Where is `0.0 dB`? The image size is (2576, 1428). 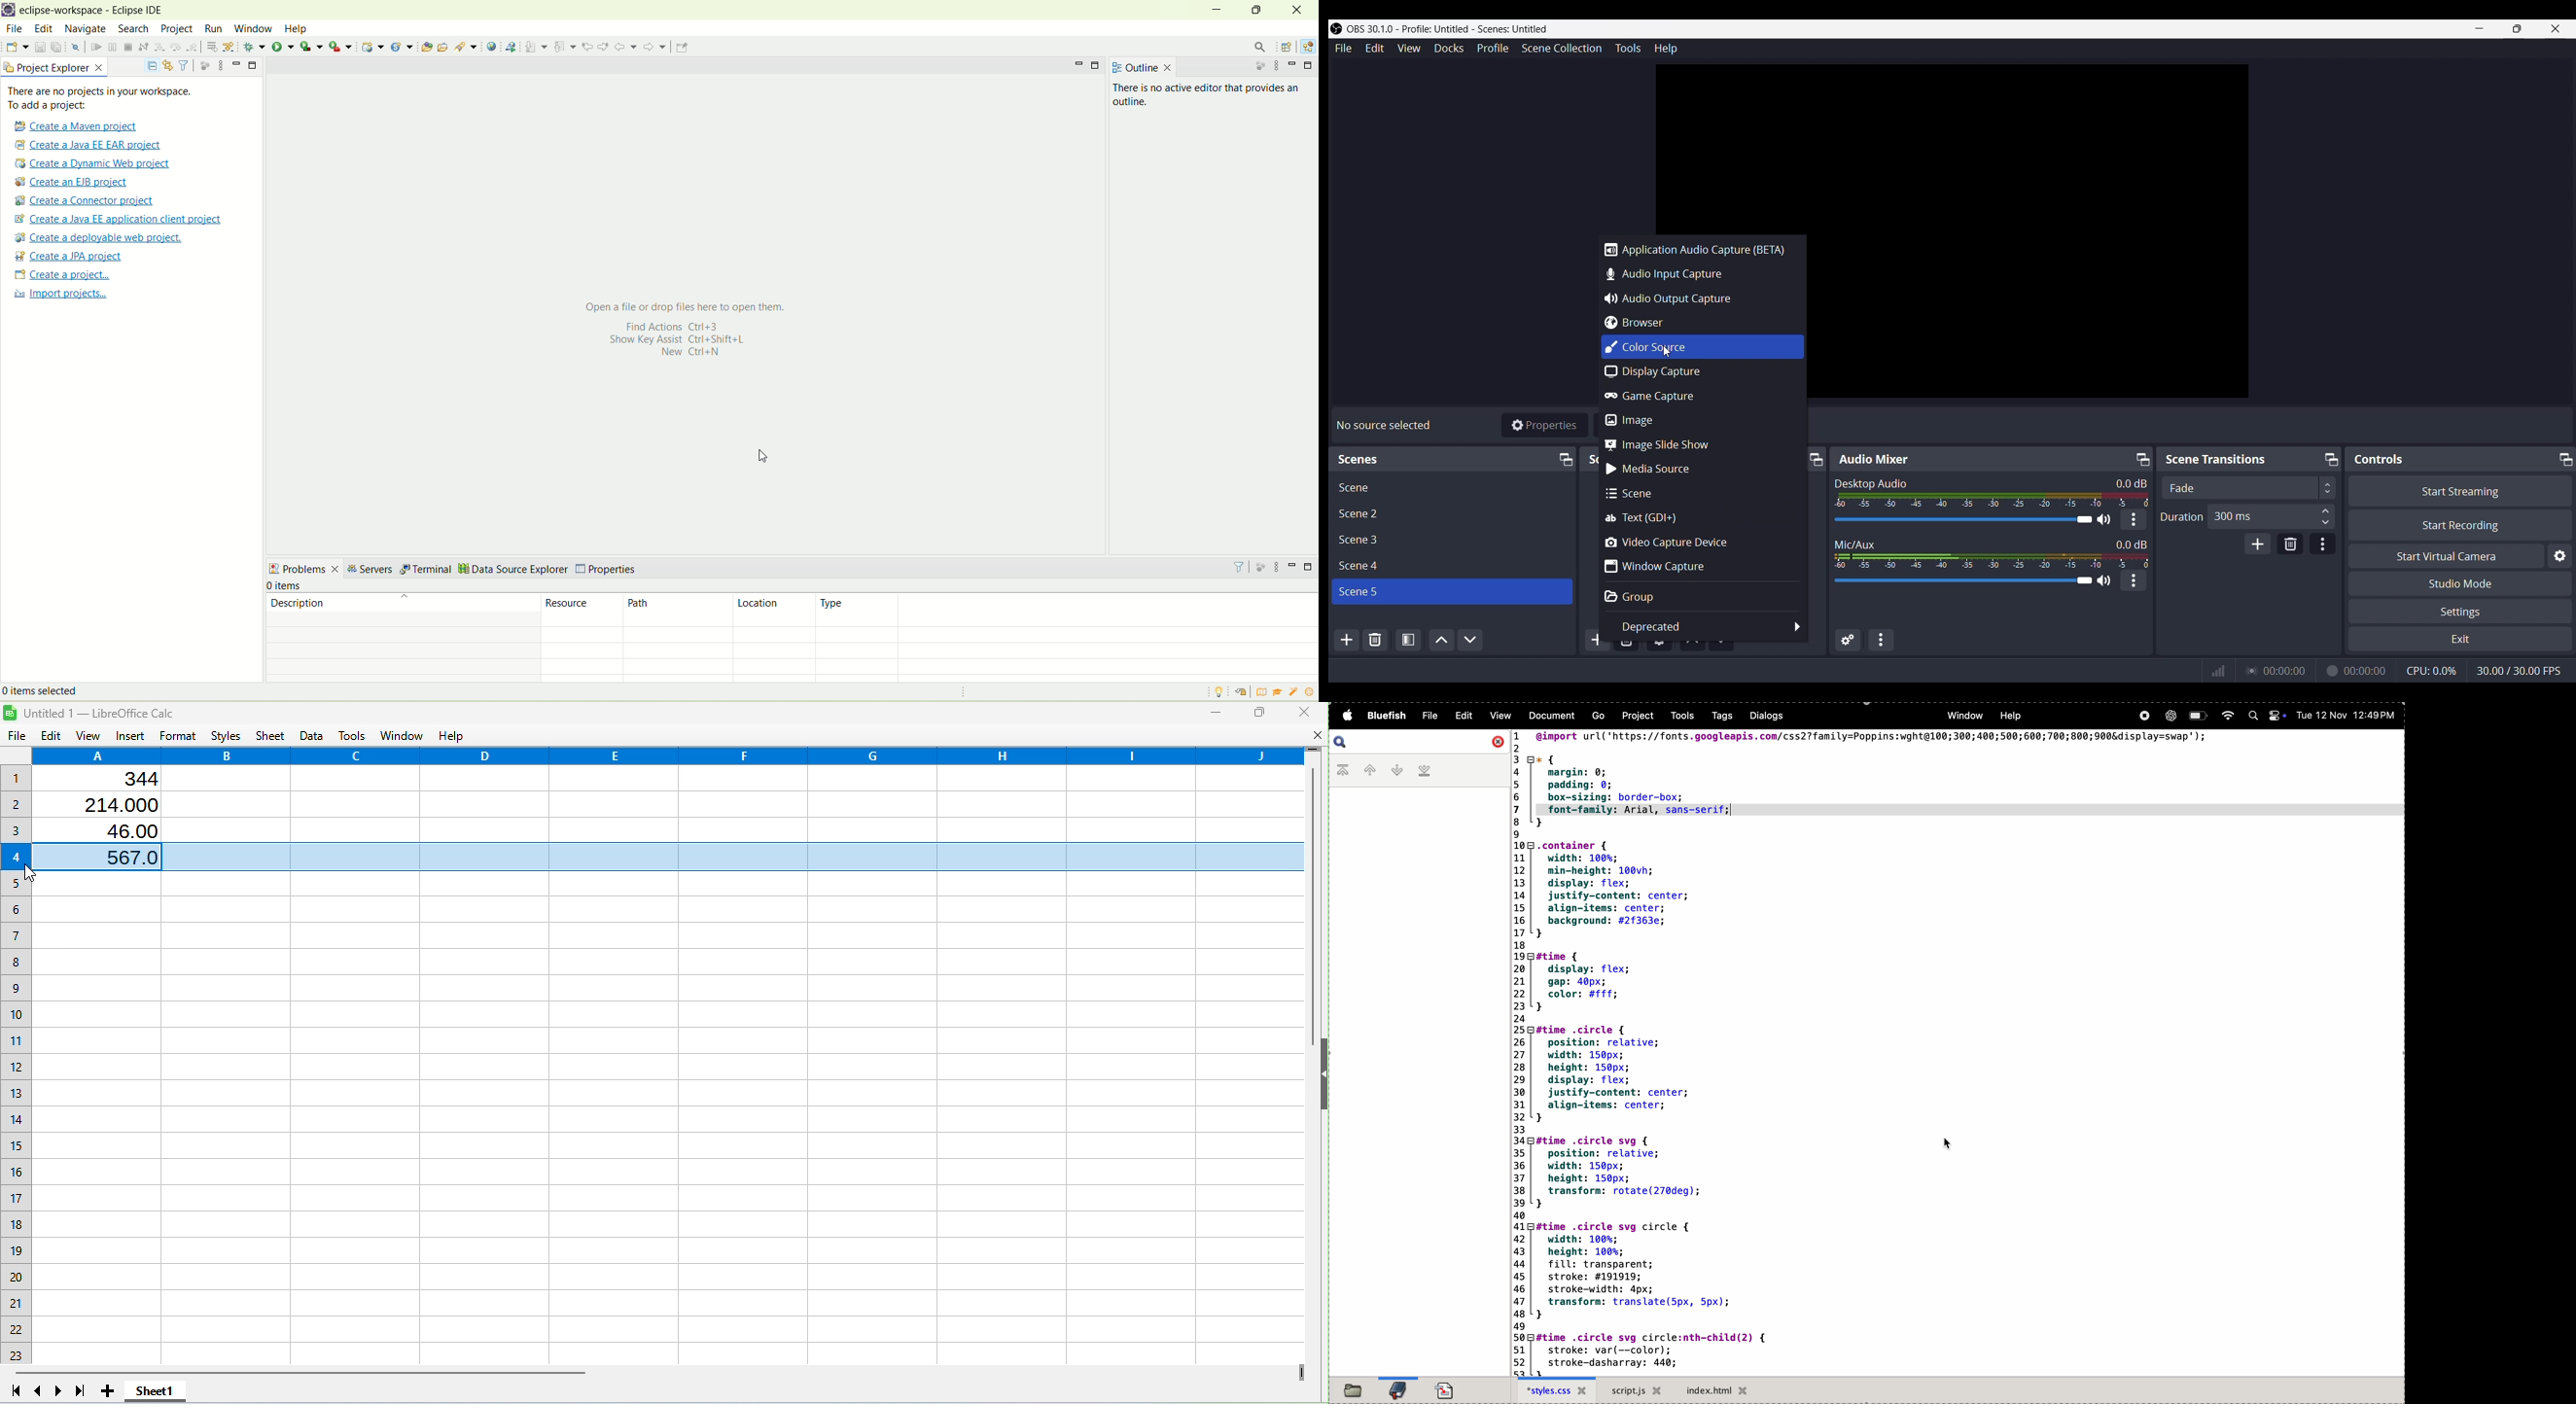 0.0 dB is located at coordinates (2131, 543).